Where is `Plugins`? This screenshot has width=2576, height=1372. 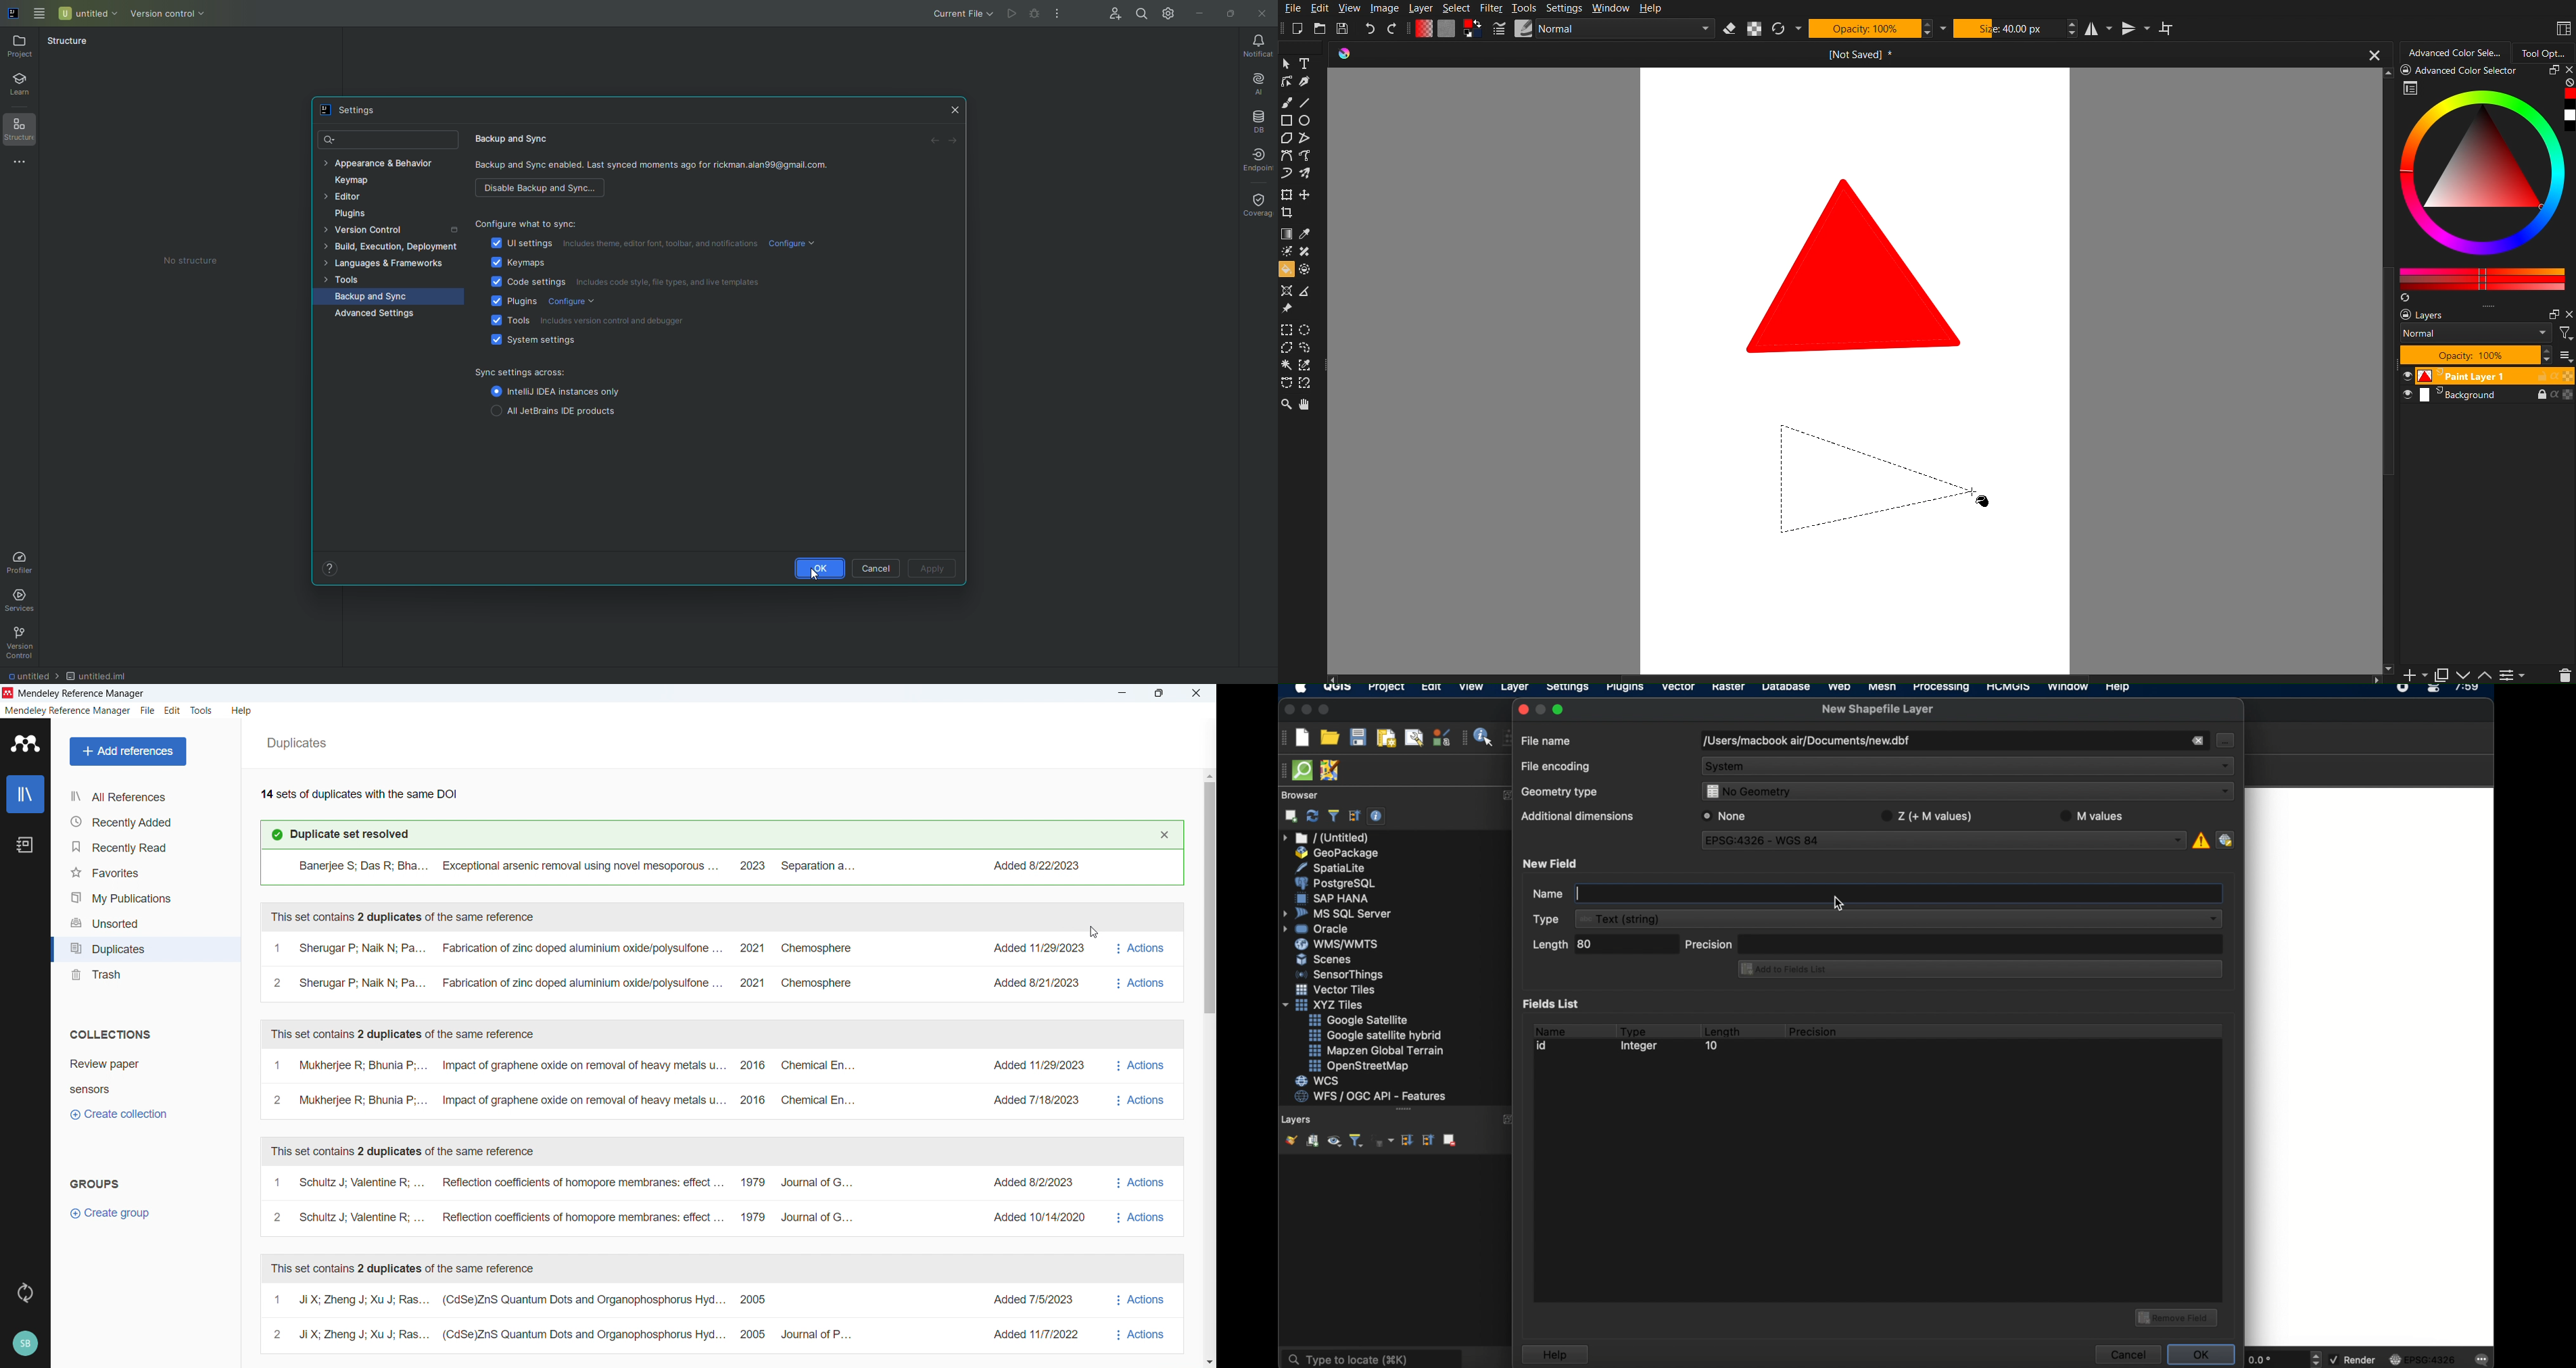
Plugins is located at coordinates (508, 303).